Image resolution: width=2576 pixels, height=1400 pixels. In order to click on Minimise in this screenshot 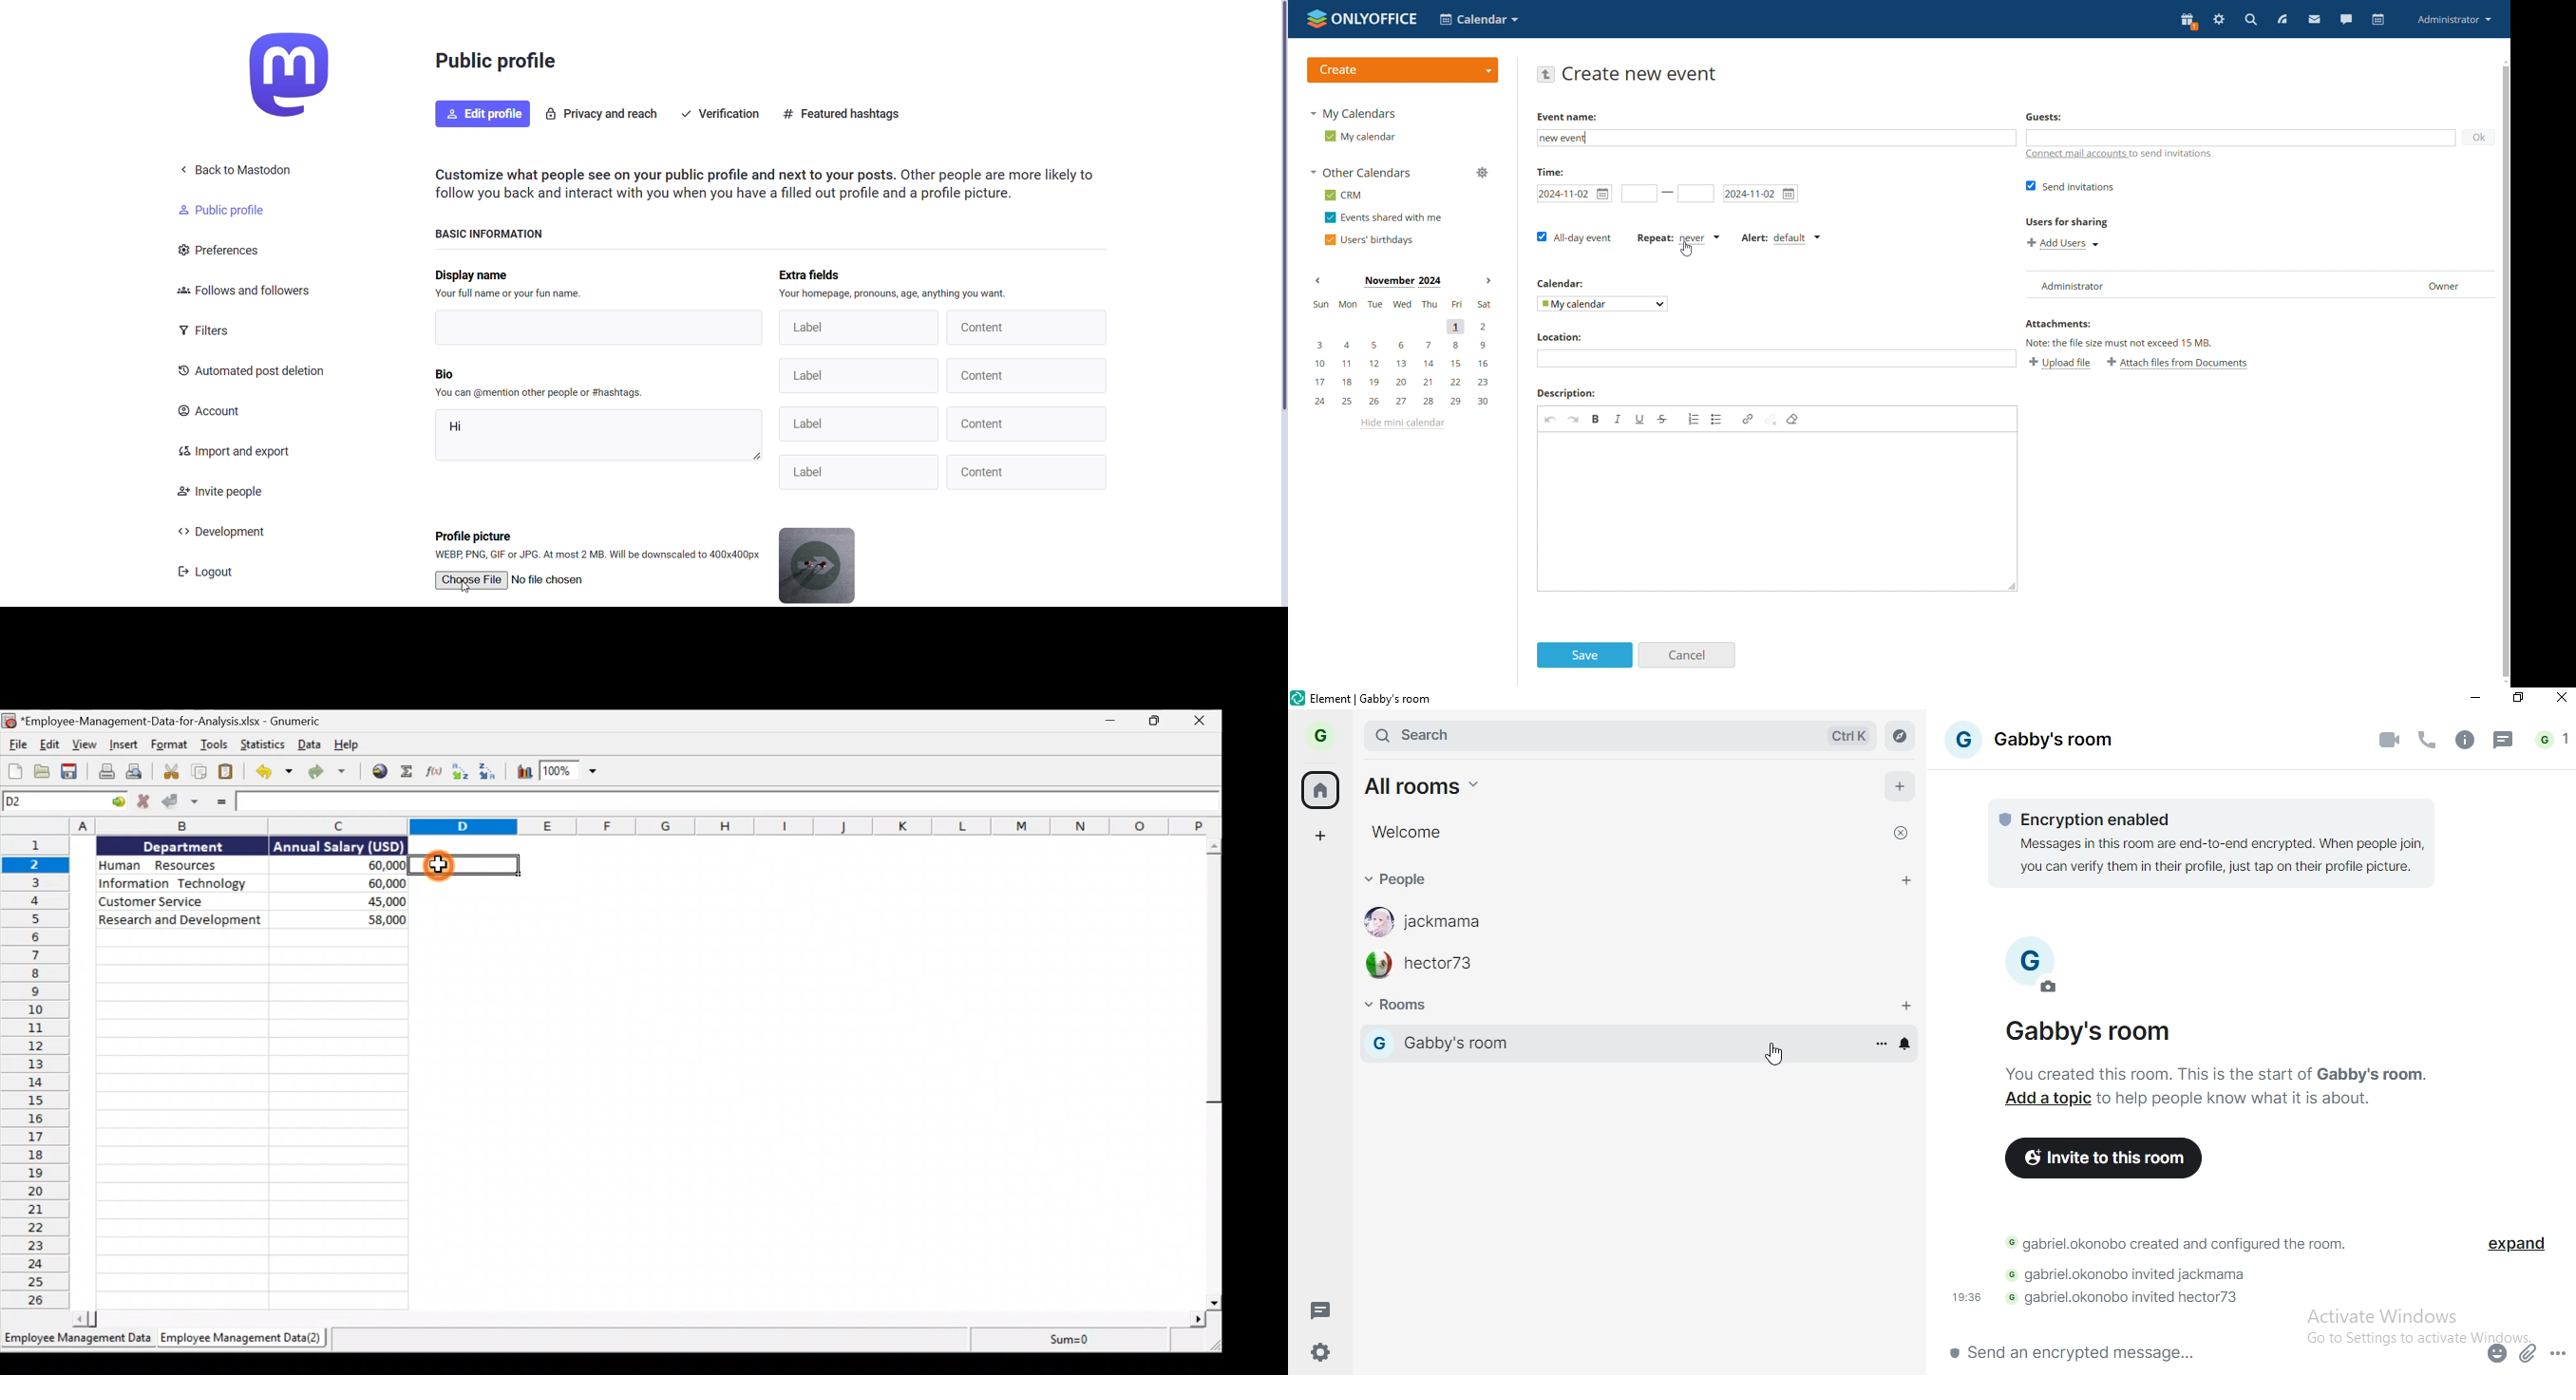, I will do `click(1109, 723)`.